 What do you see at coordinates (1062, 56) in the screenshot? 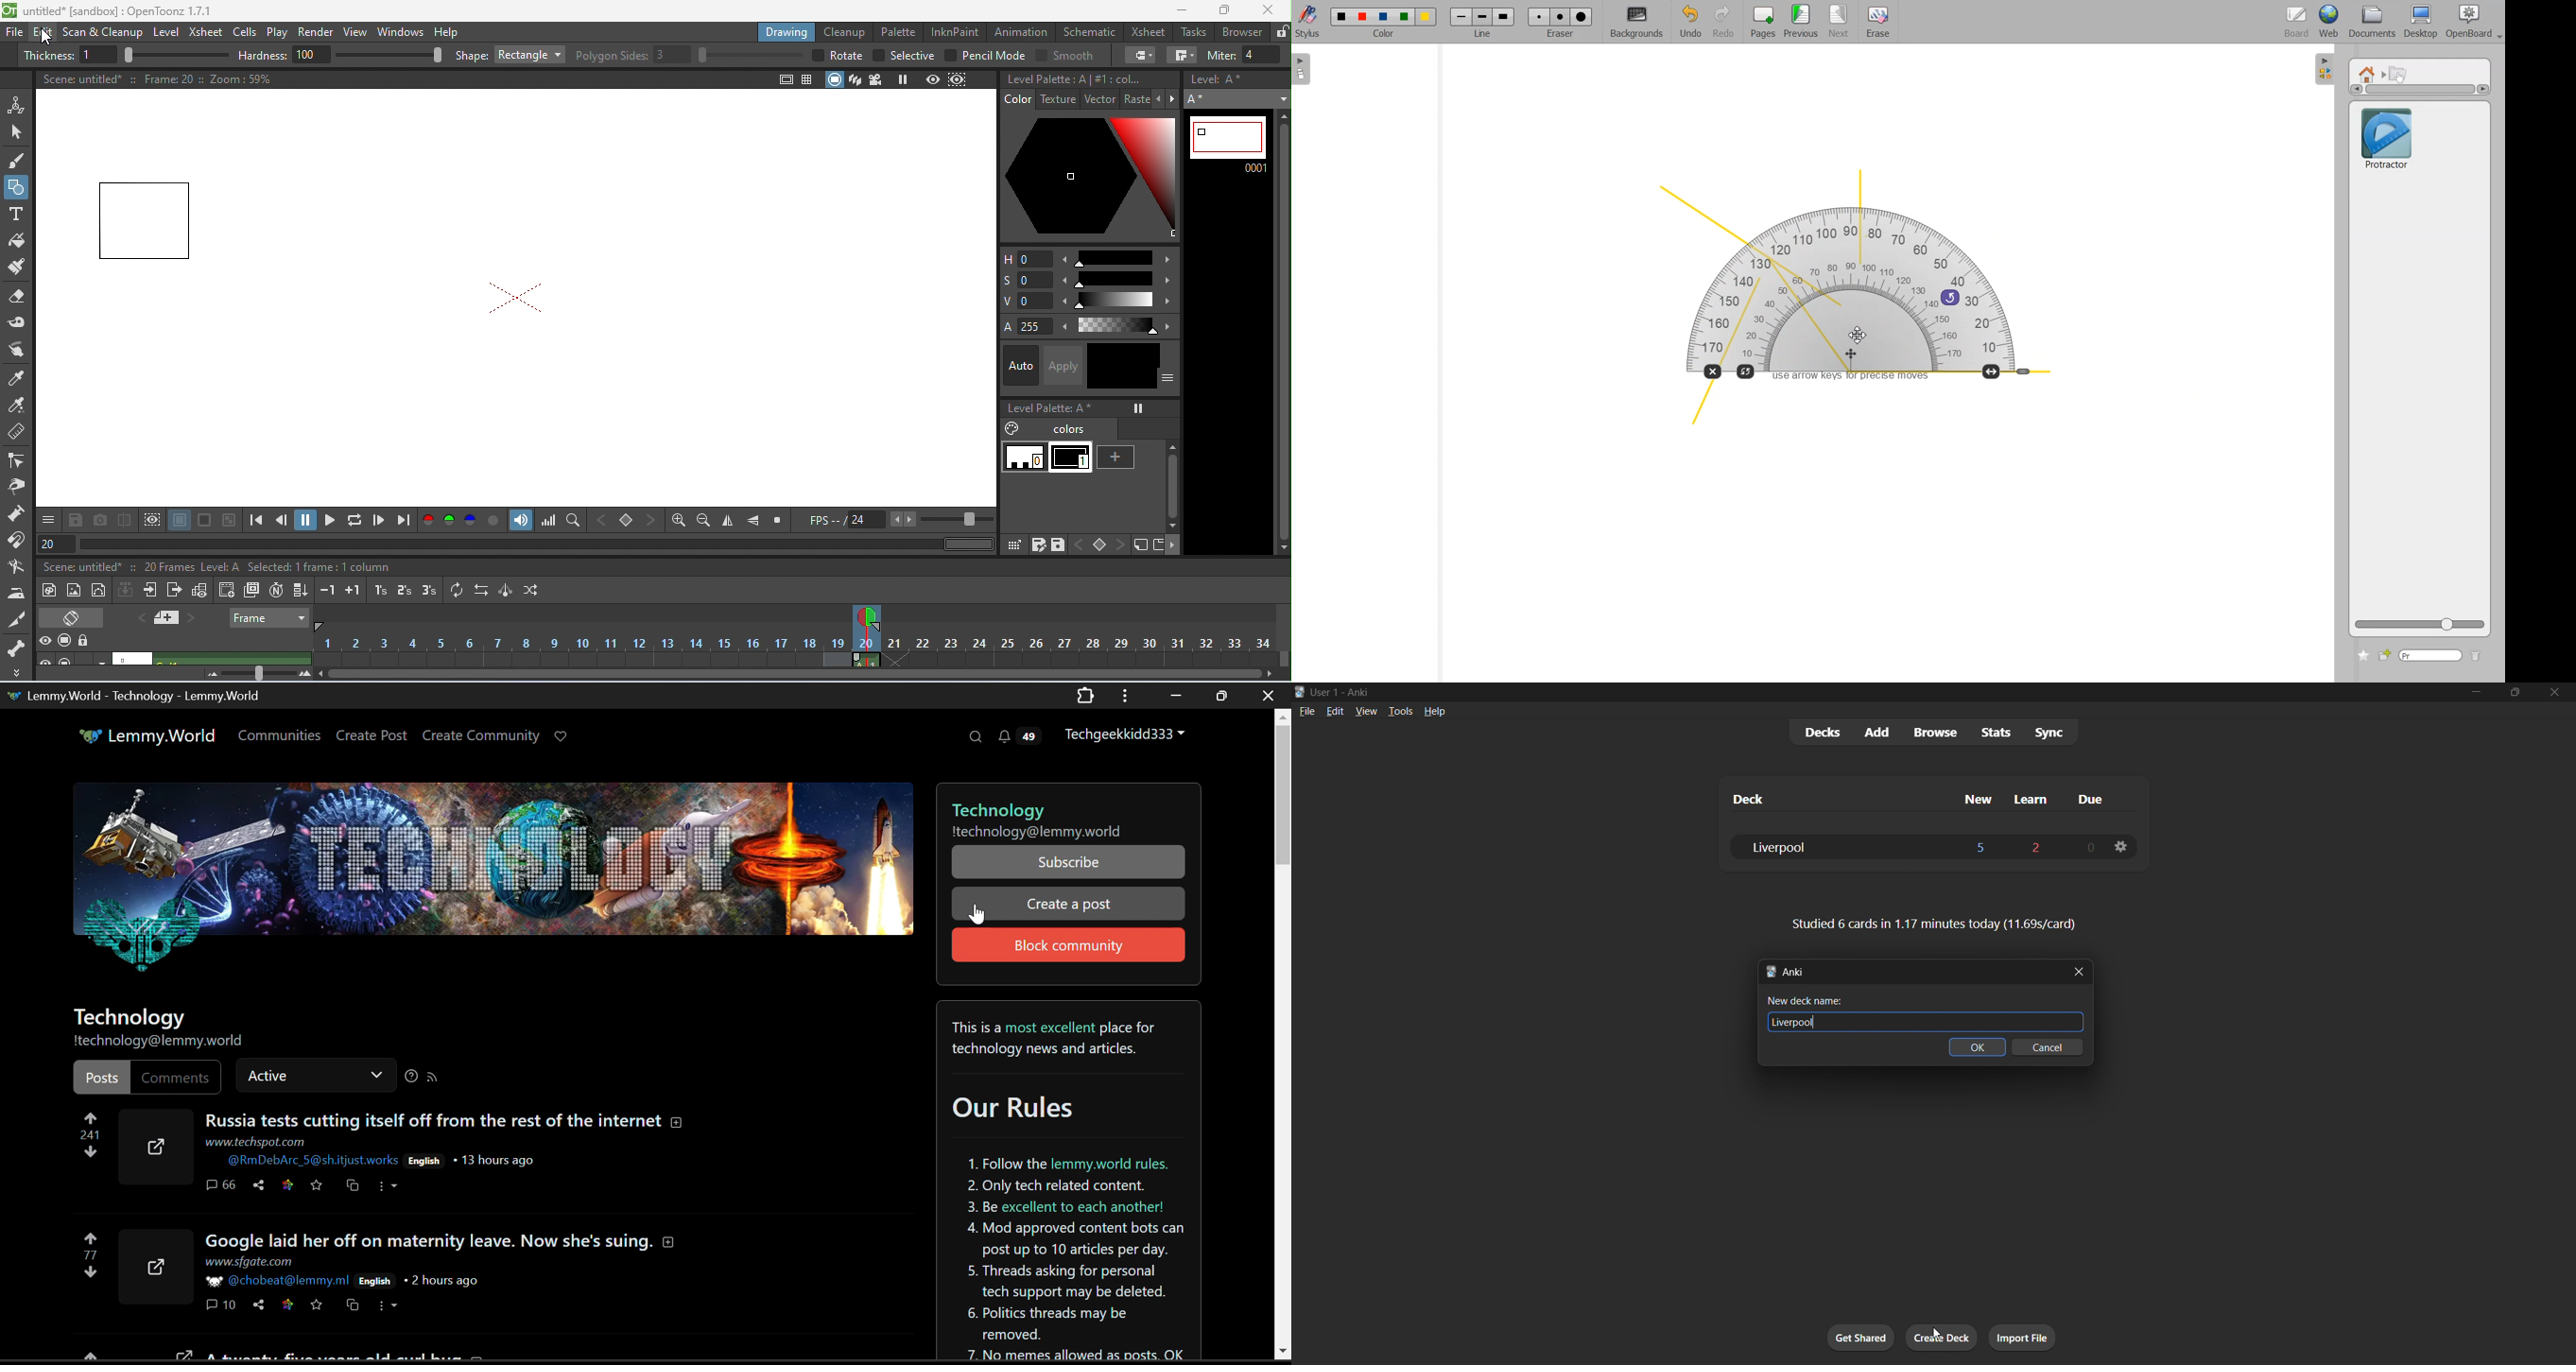
I see `smooth` at bounding box center [1062, 56].